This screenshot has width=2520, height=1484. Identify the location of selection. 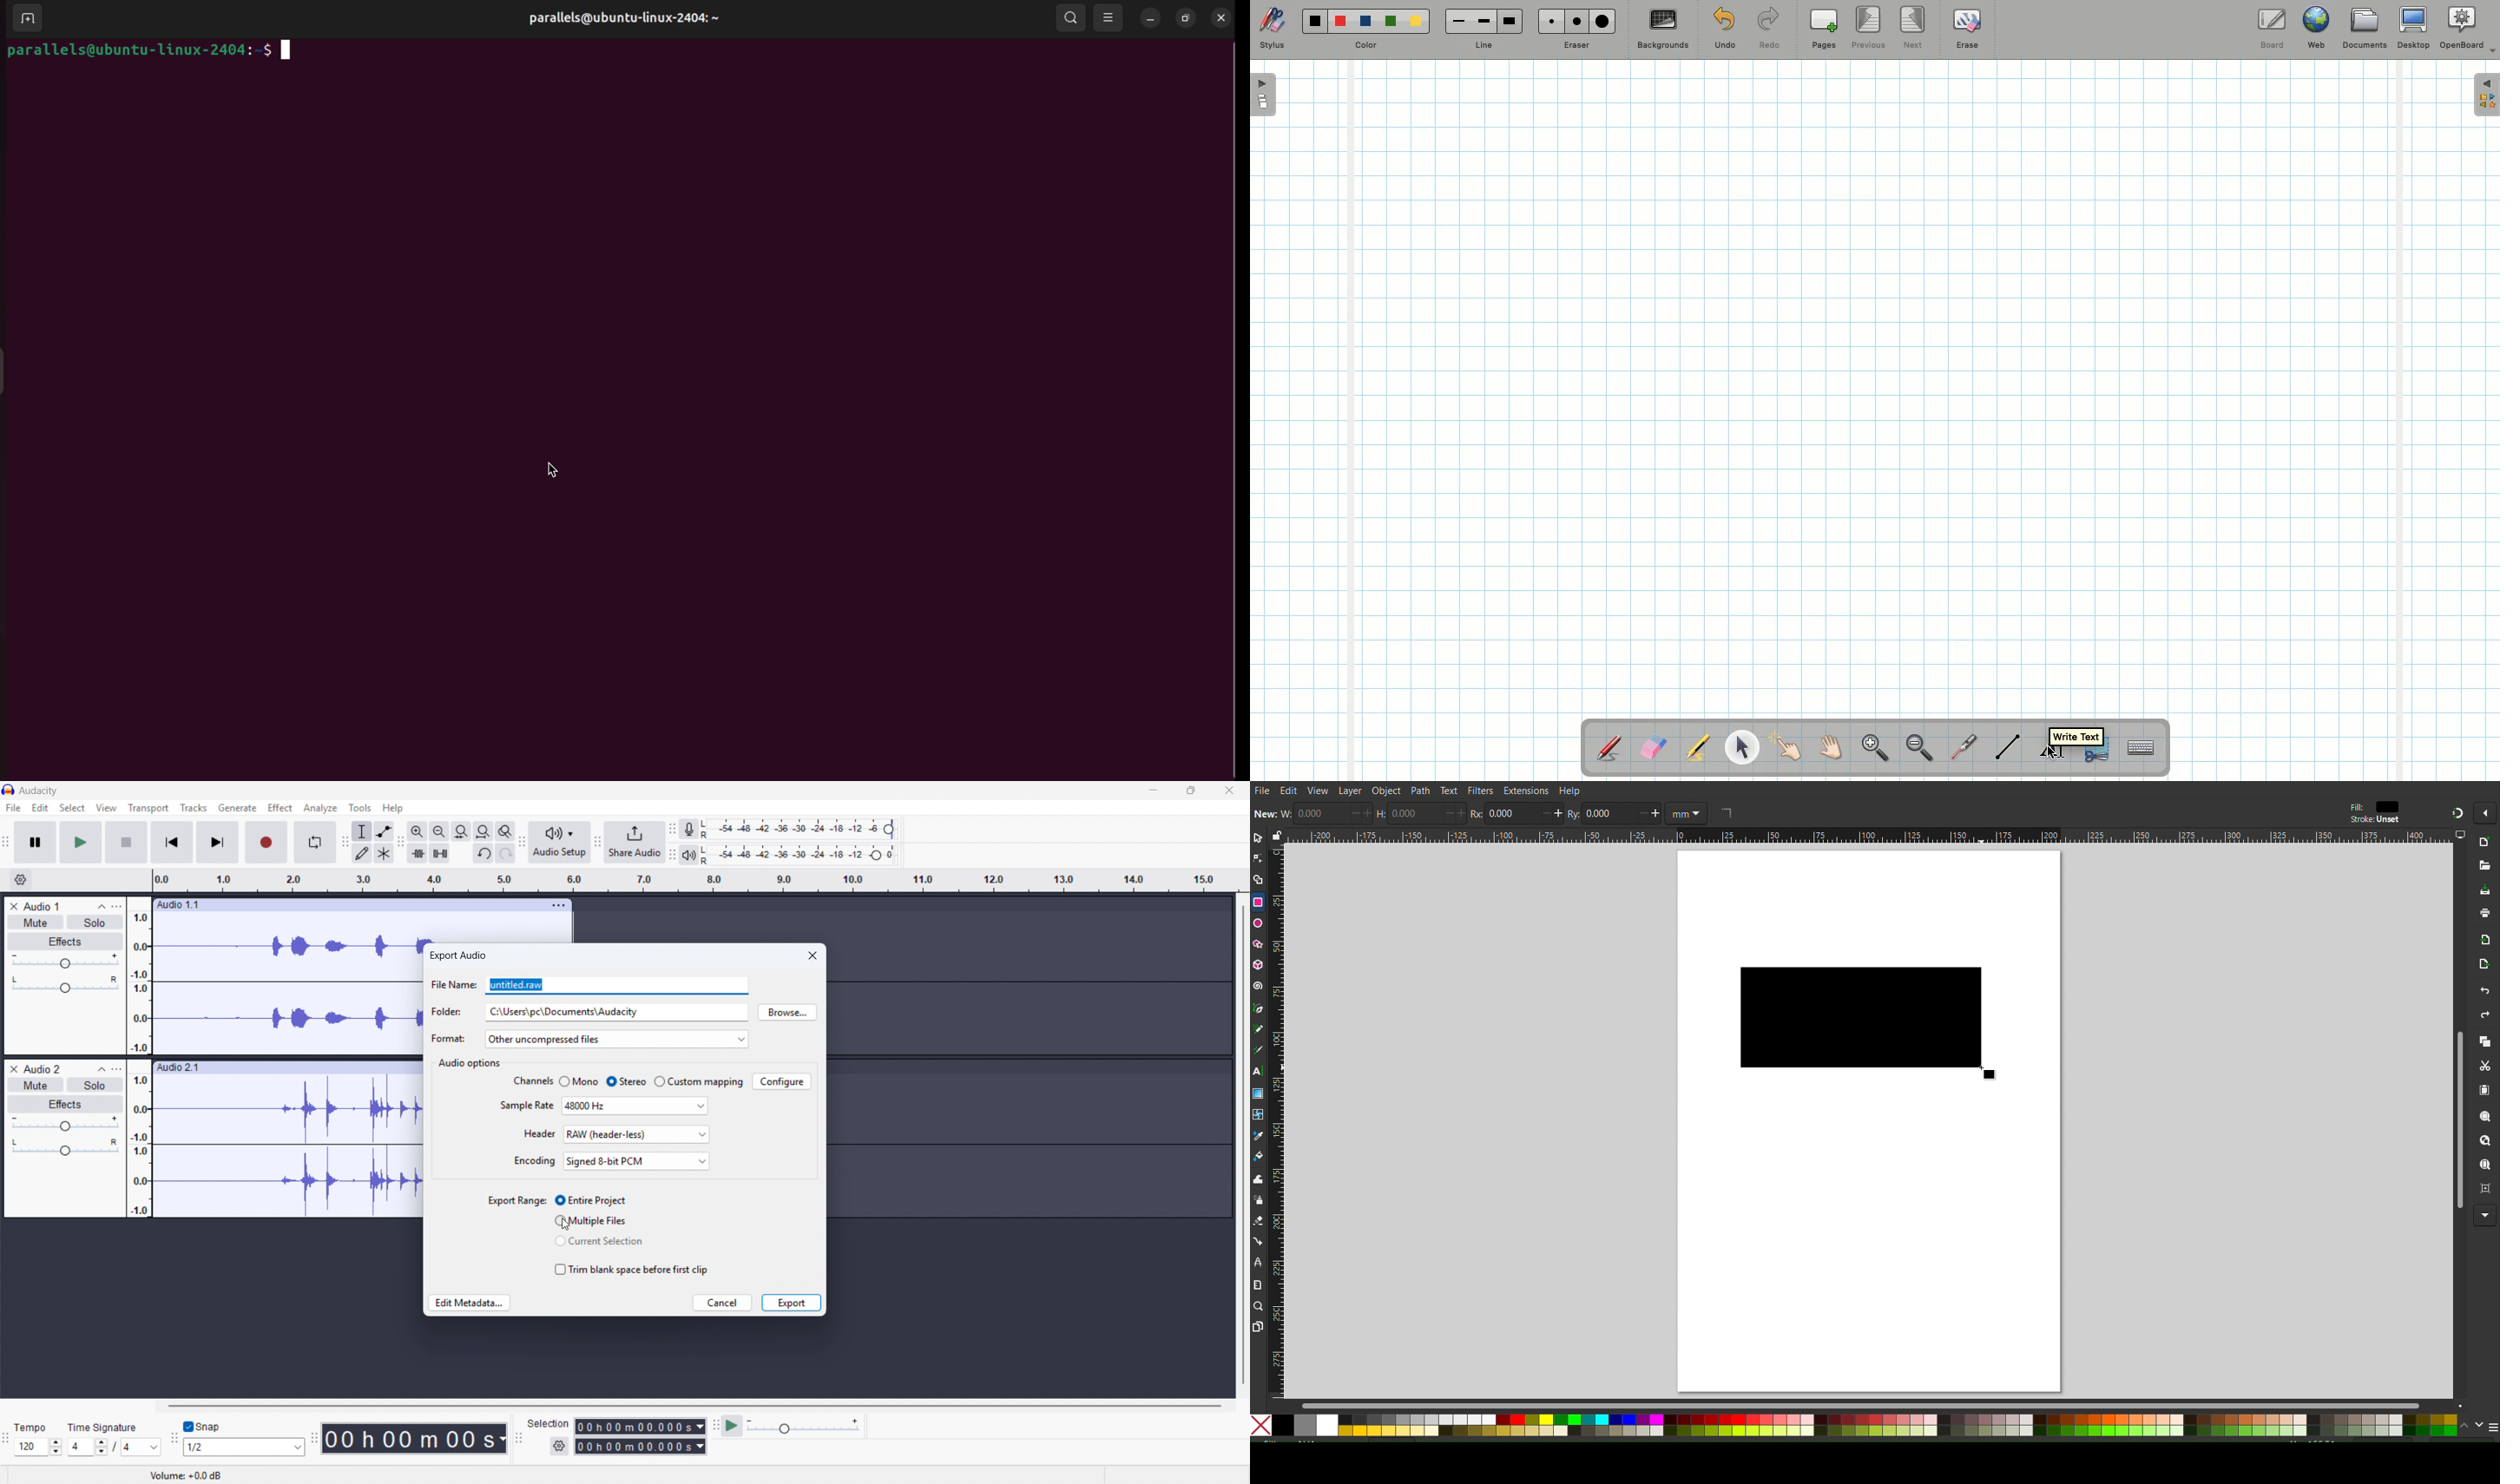
(549, 1423).